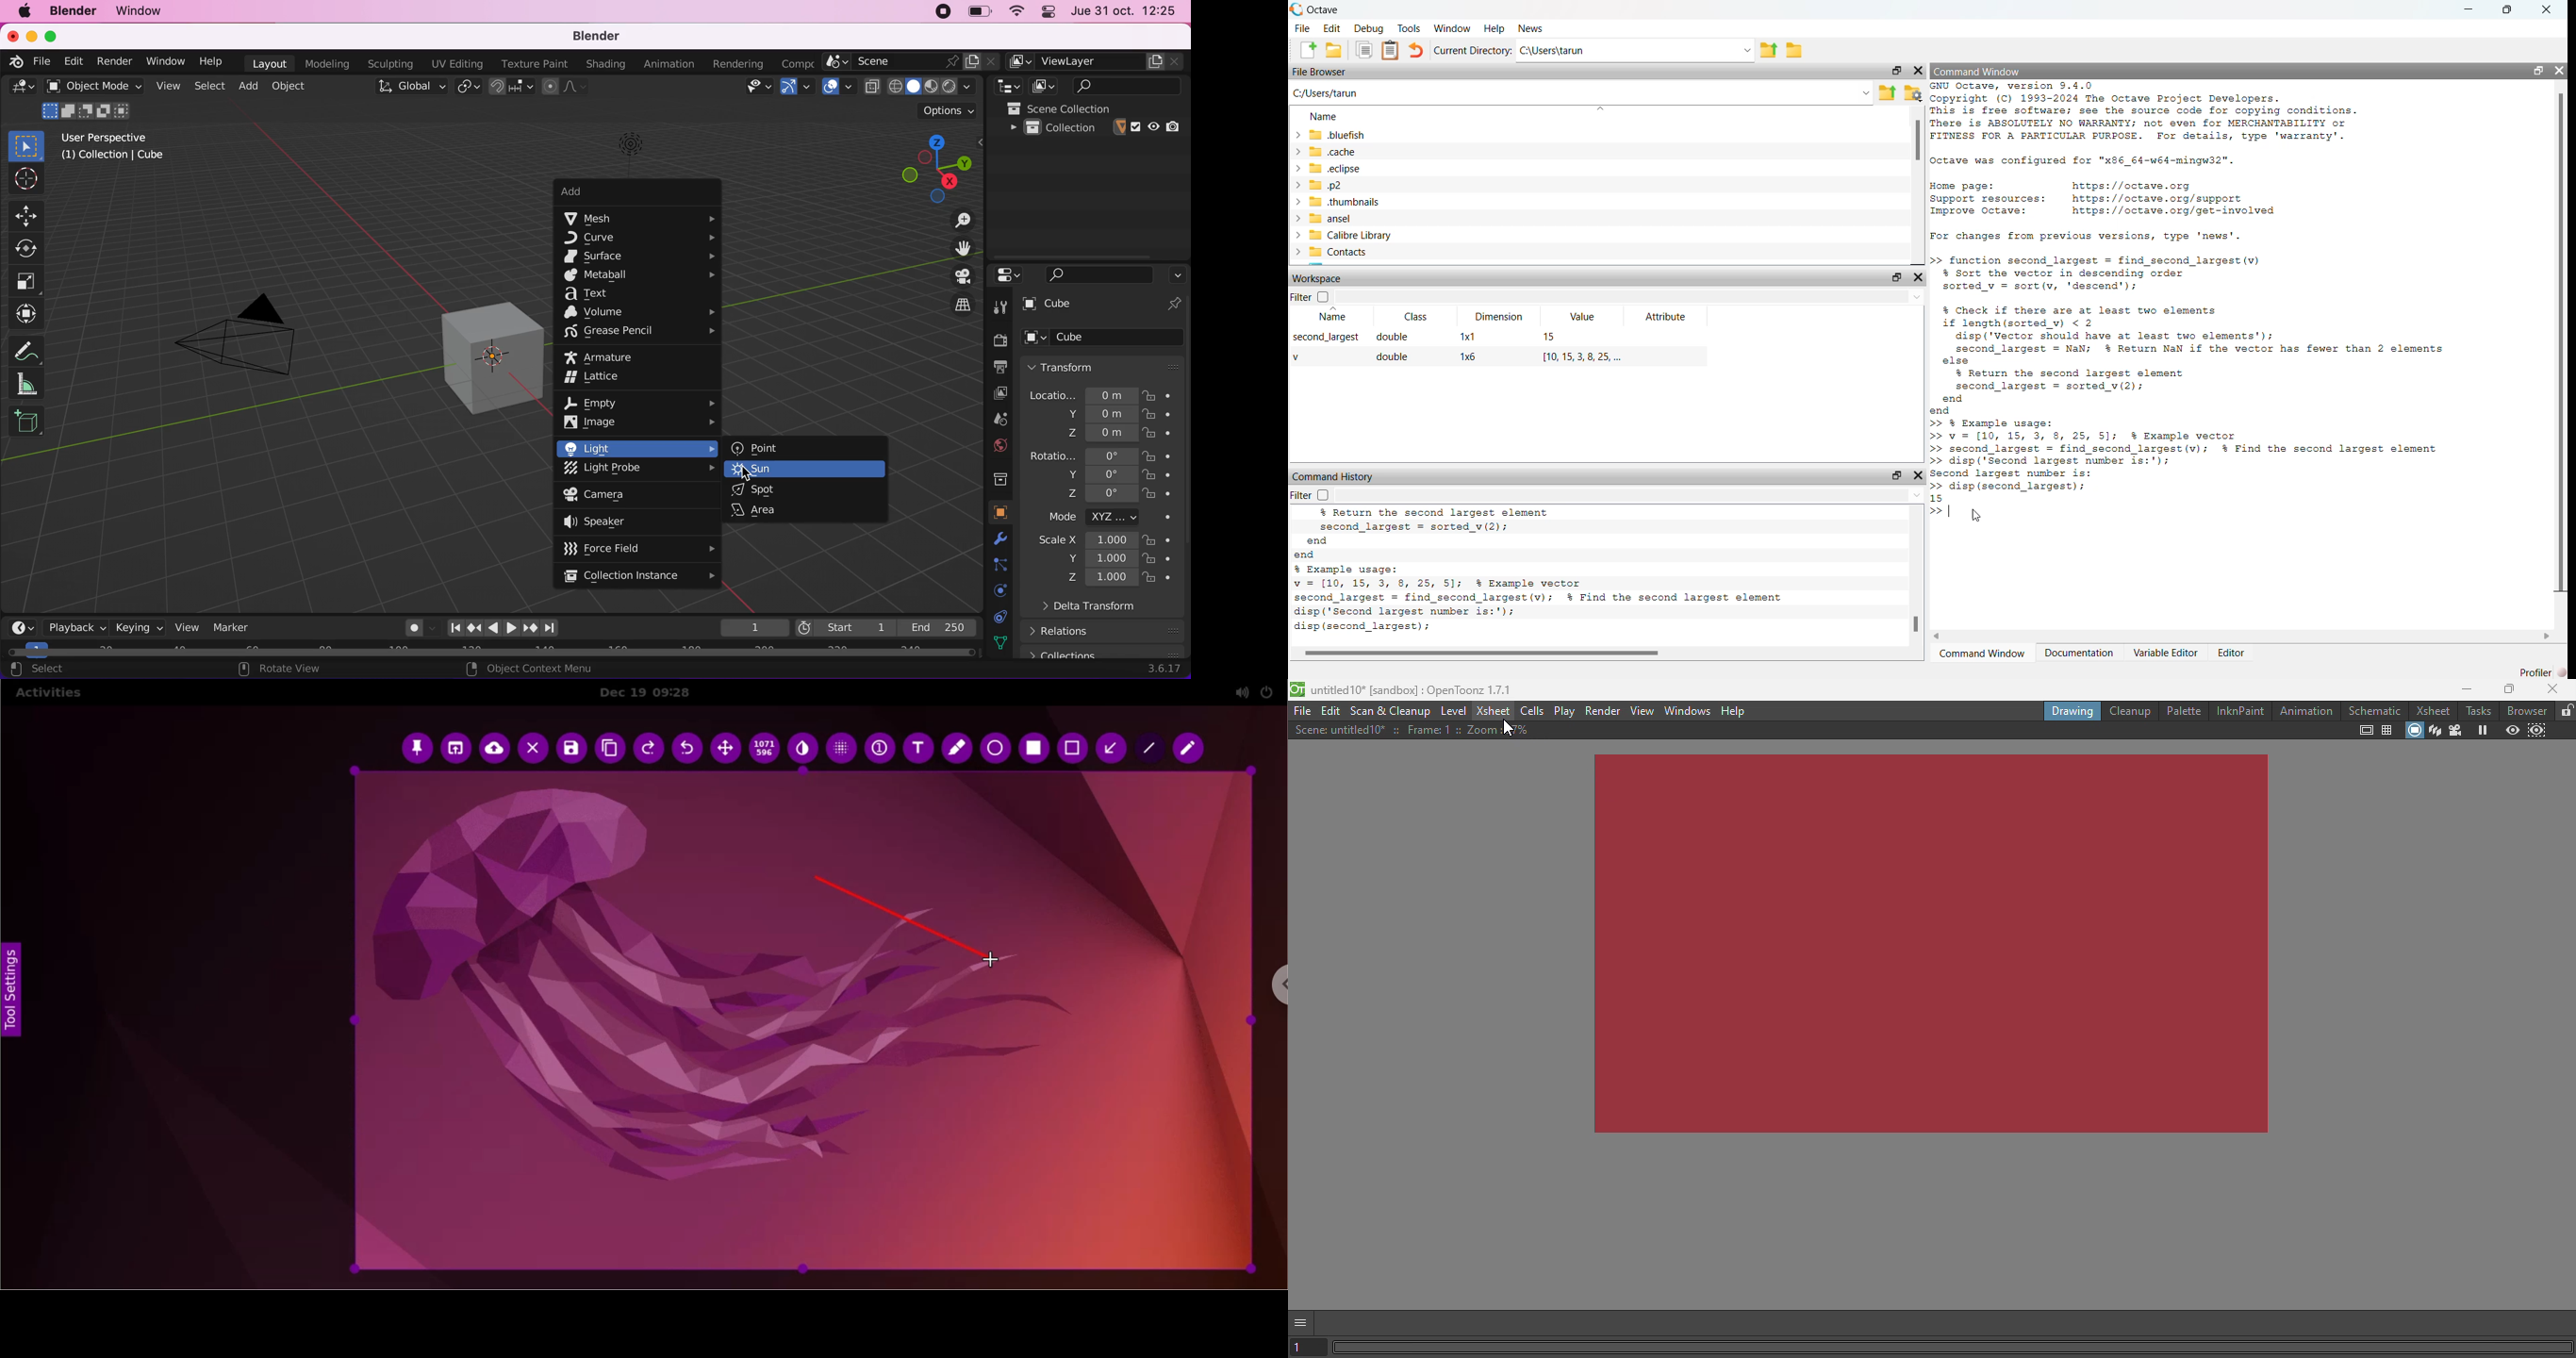 Image resolution: width=2576 pixels, height=1372 pixels. I want to click on Horizontal scroll bar, so click(1954, 1350).